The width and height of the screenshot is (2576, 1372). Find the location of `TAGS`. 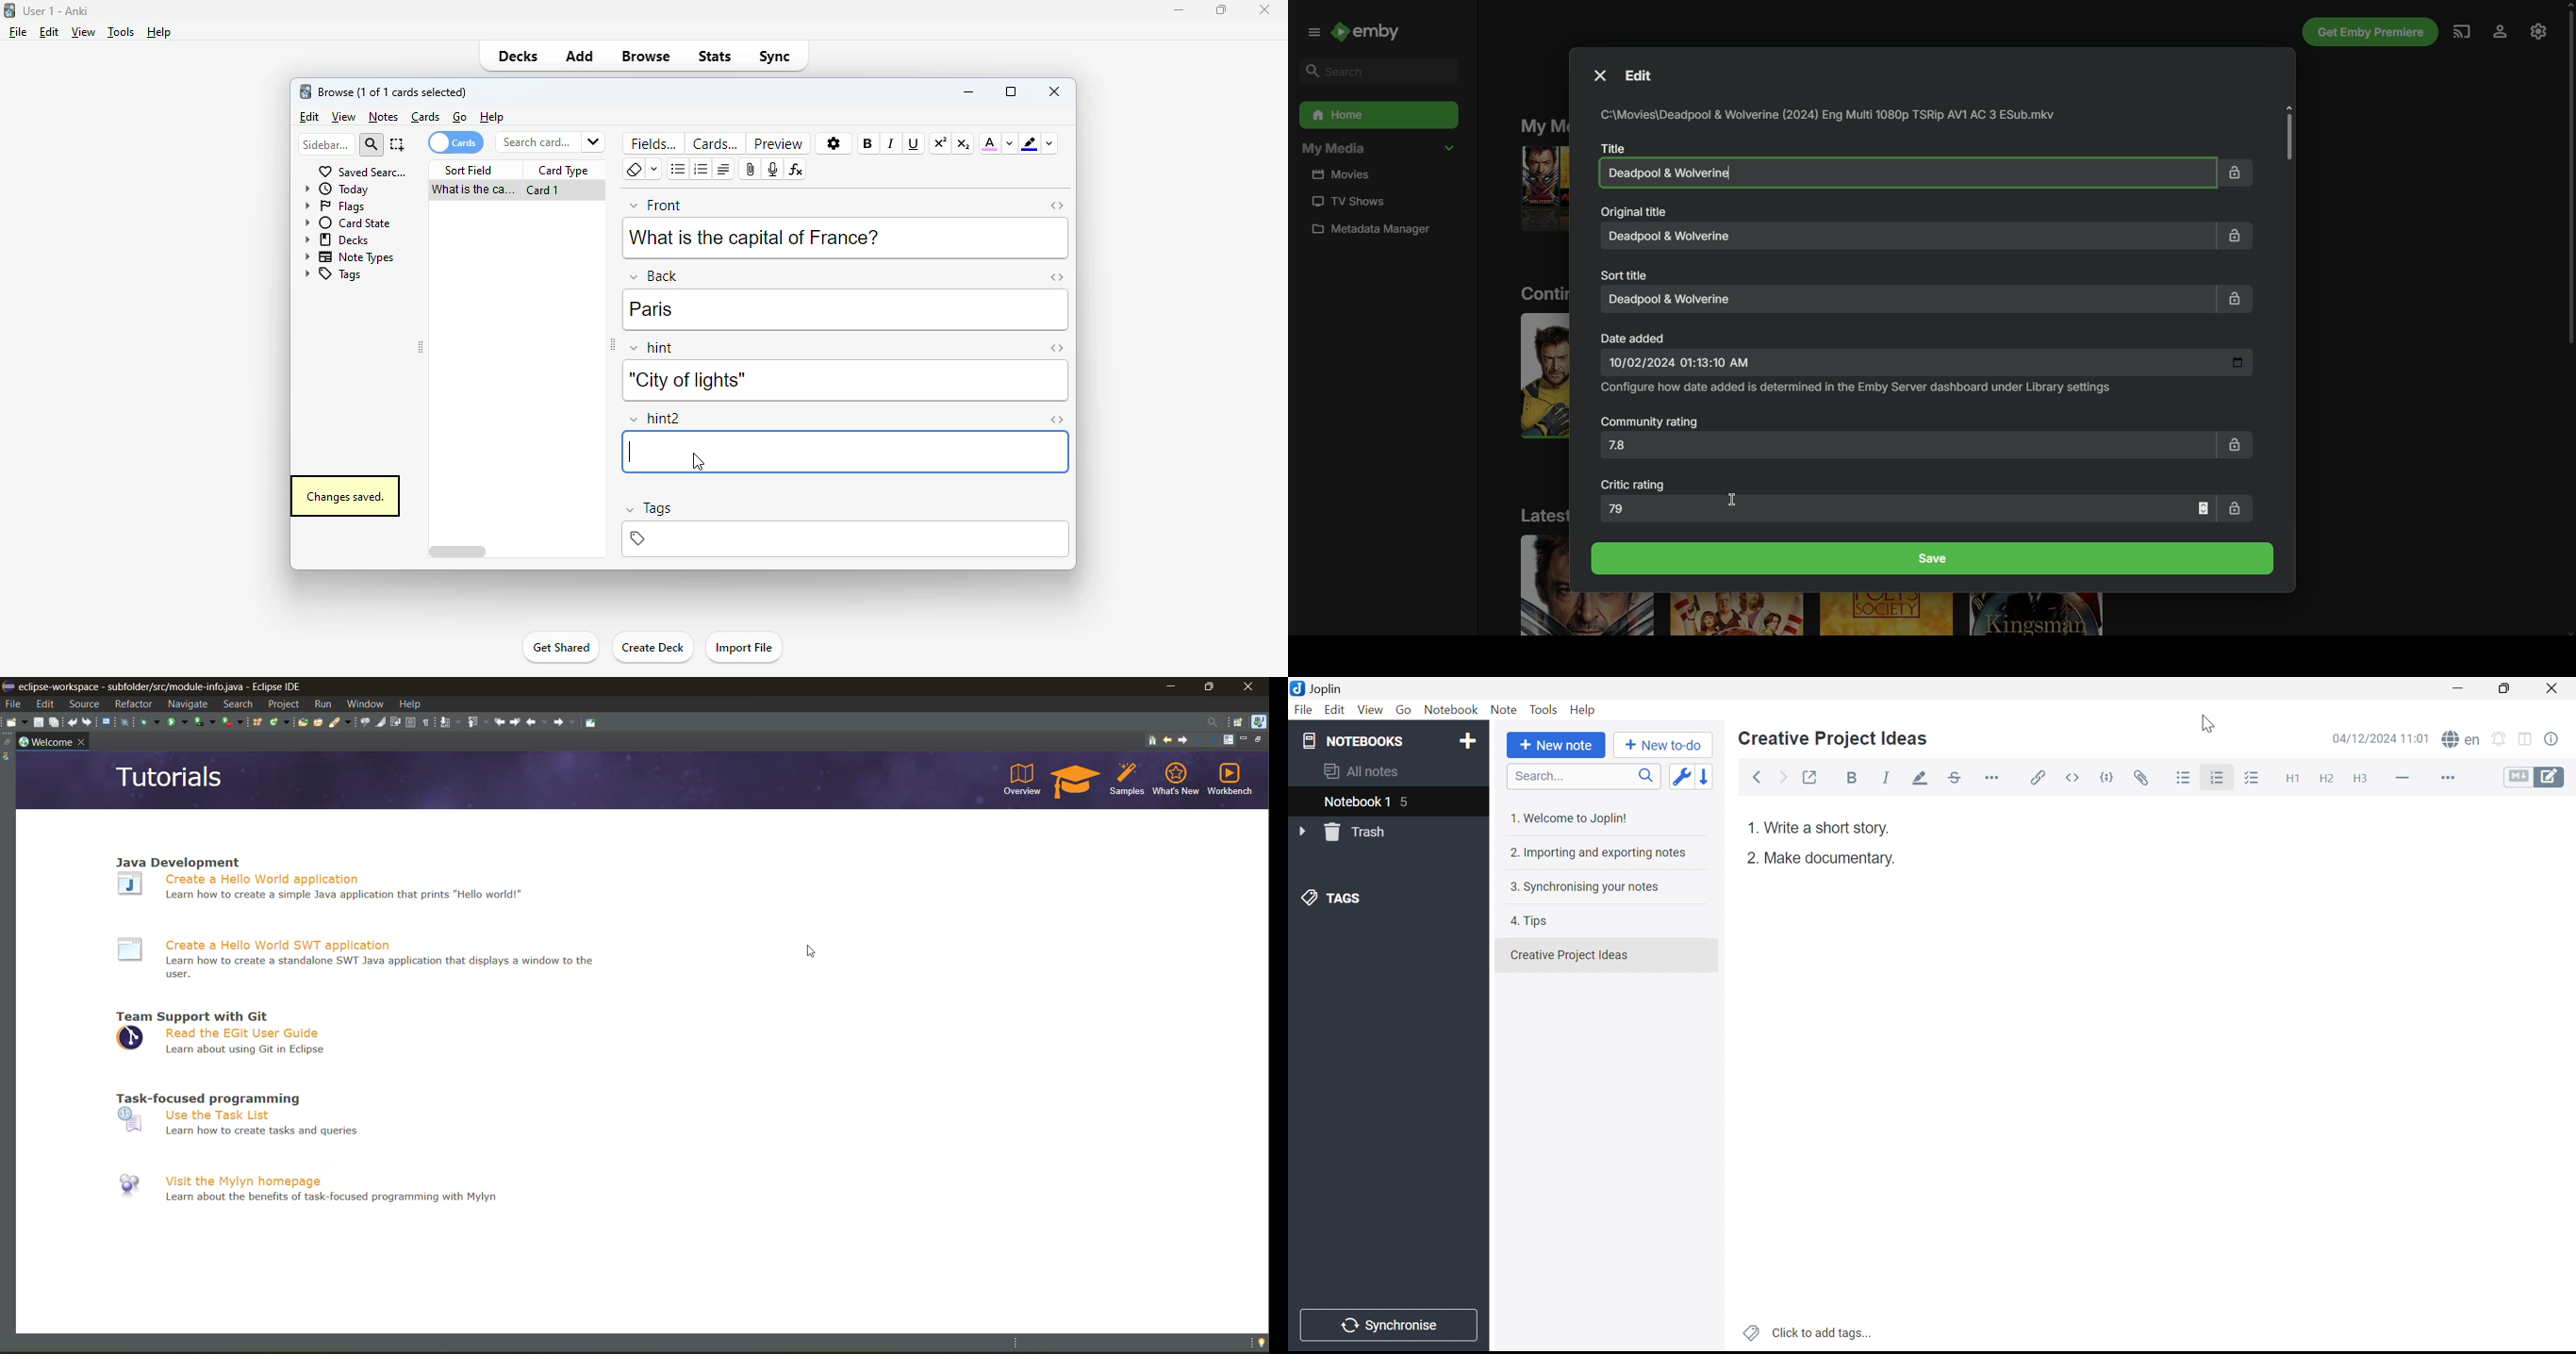

TAGS is located at coordinates (1332, 900).